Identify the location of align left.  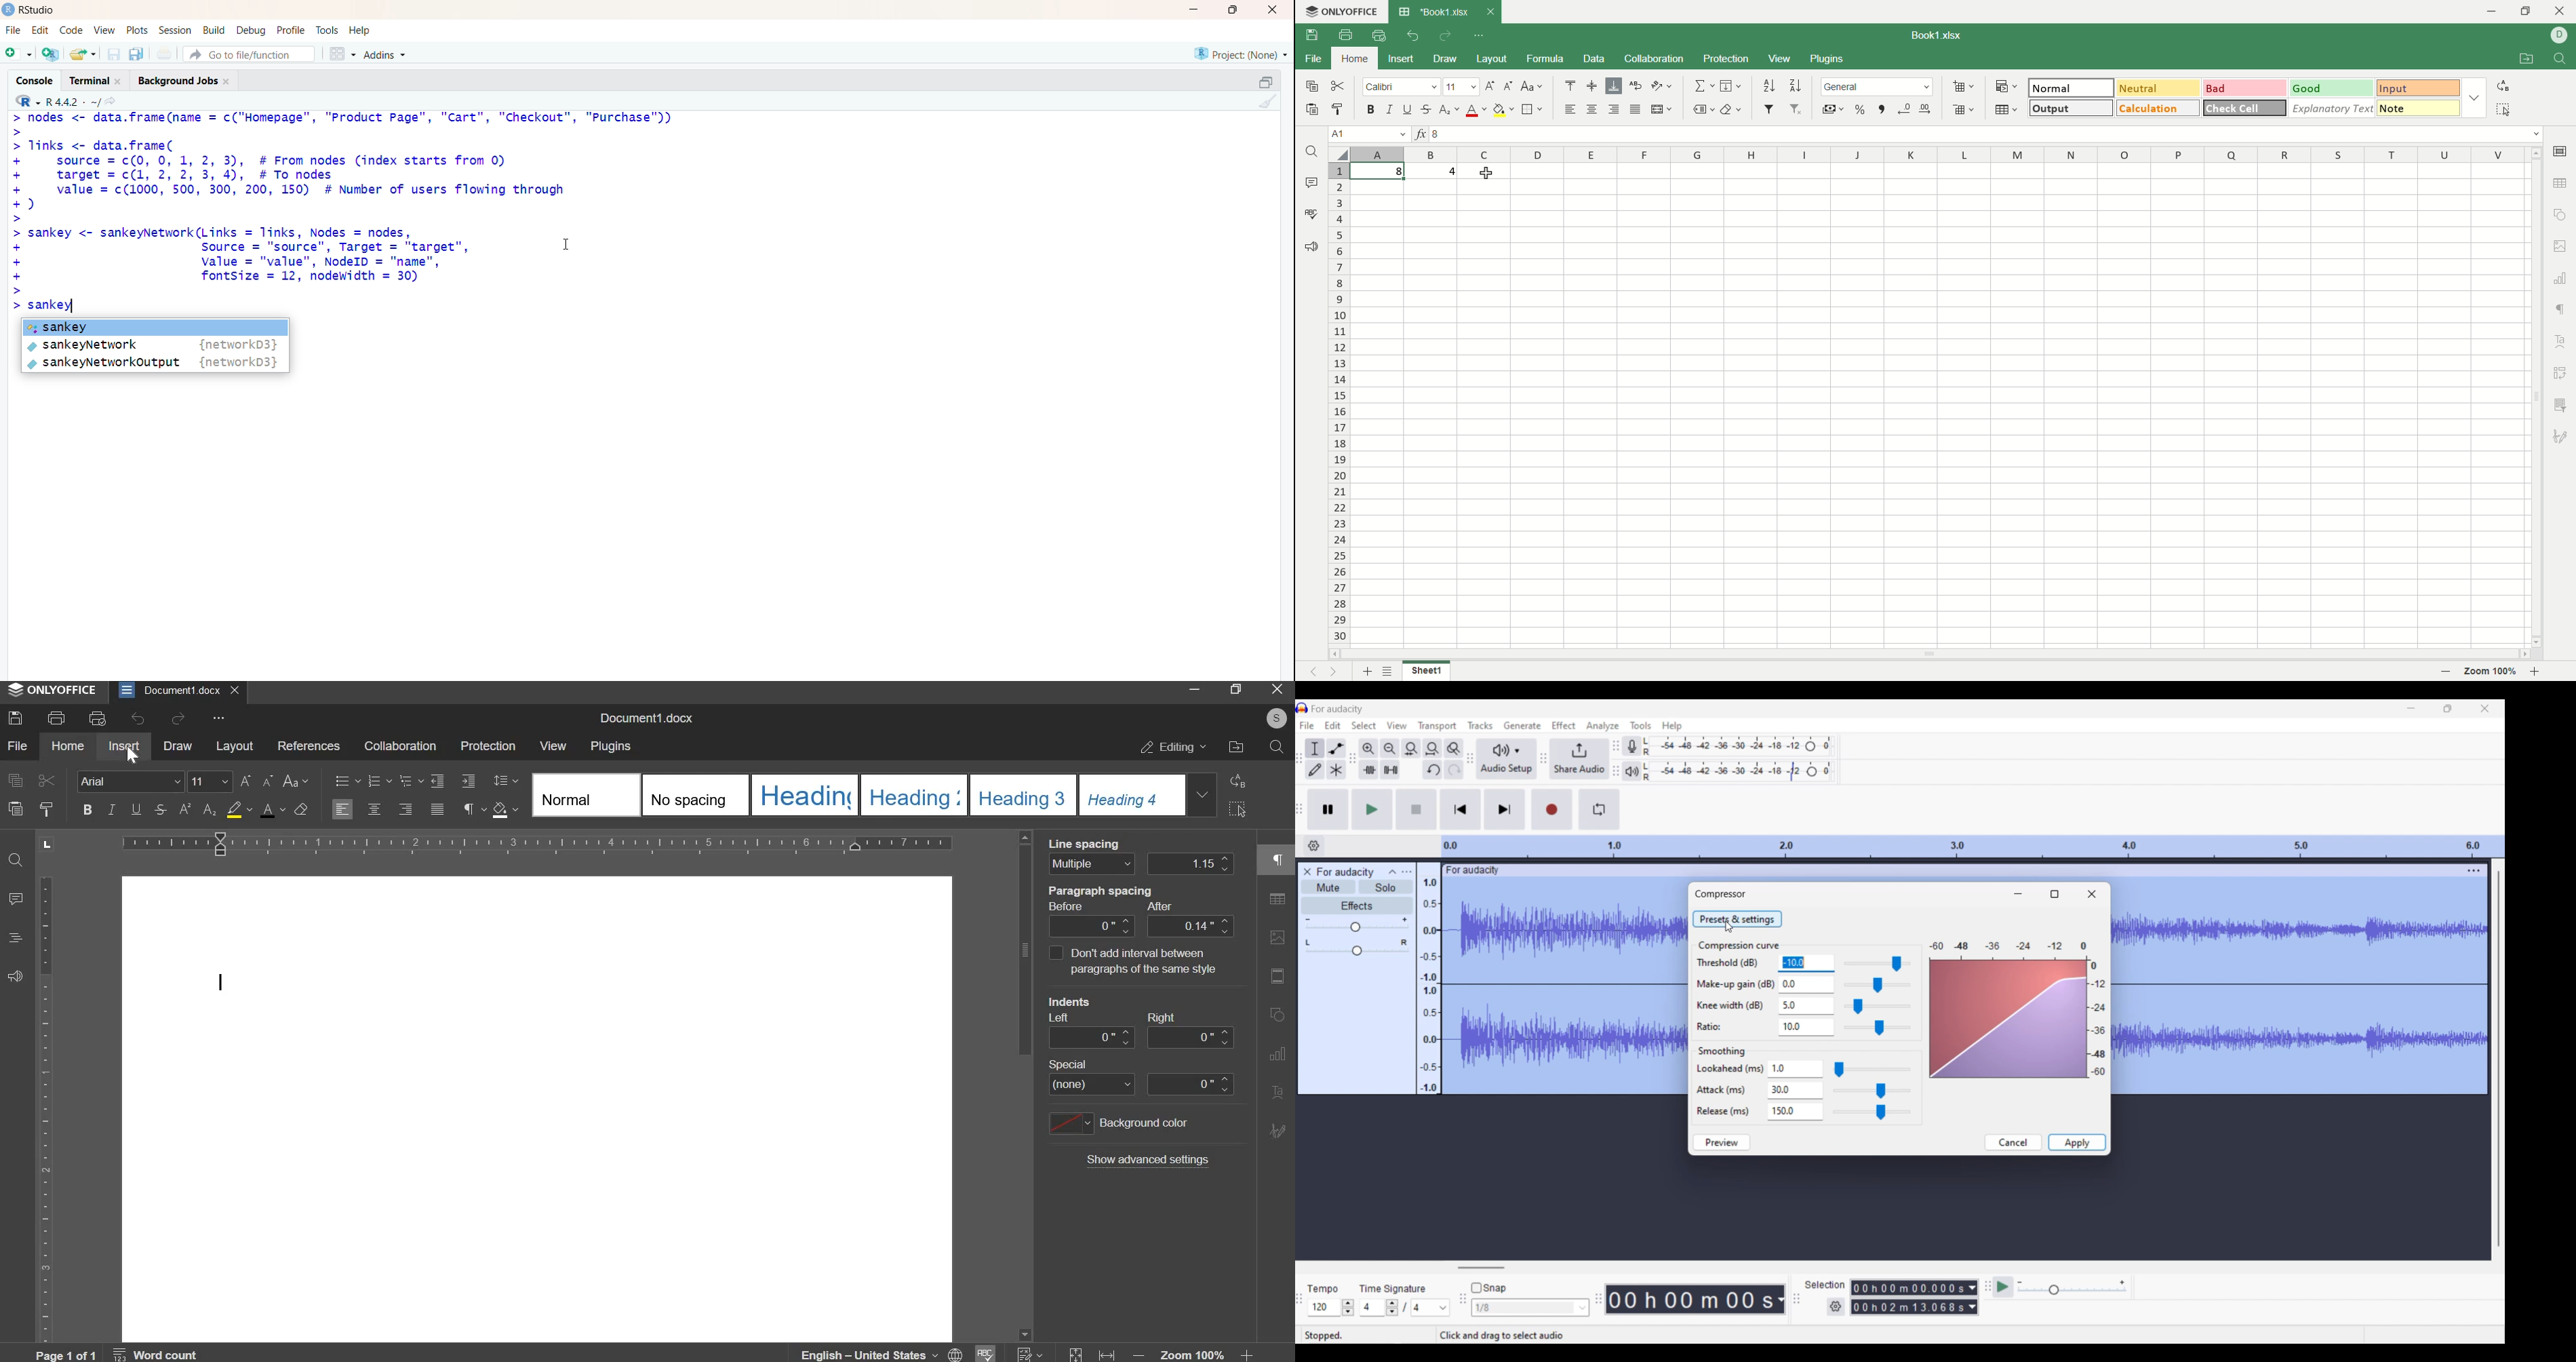
(1571, 108).